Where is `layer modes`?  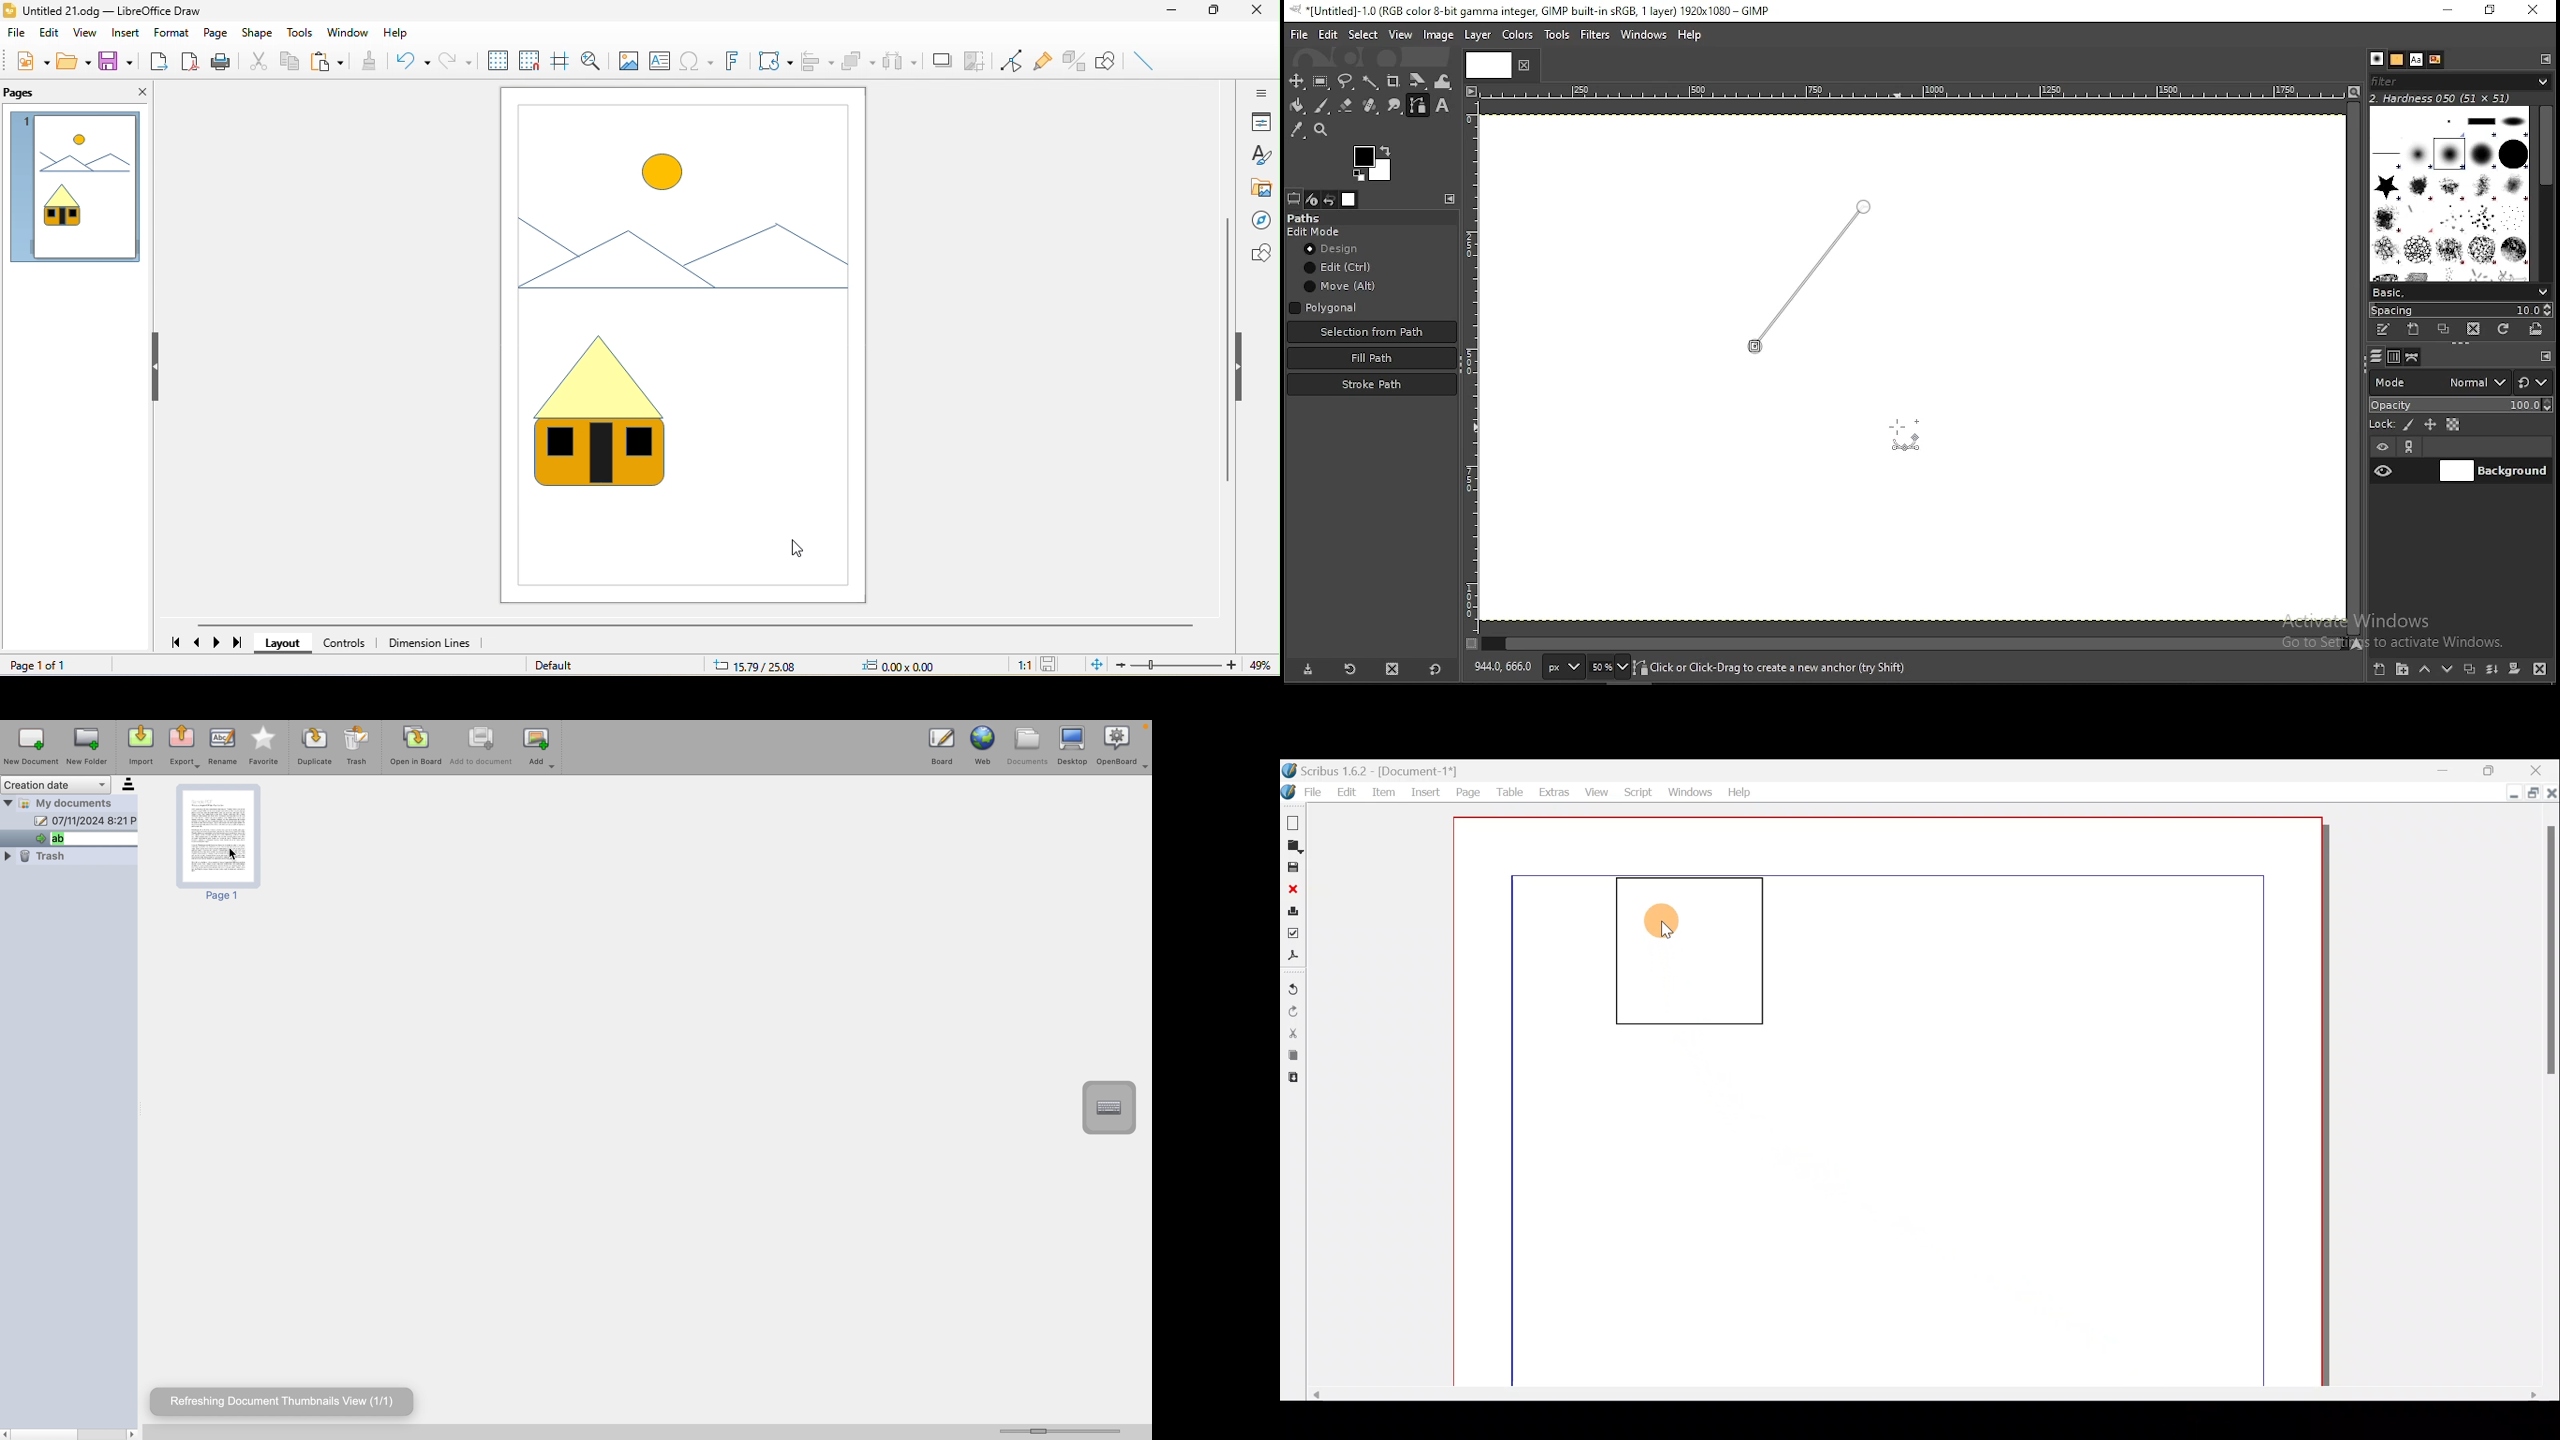 layer modes is located at coordinates (2439, 382).